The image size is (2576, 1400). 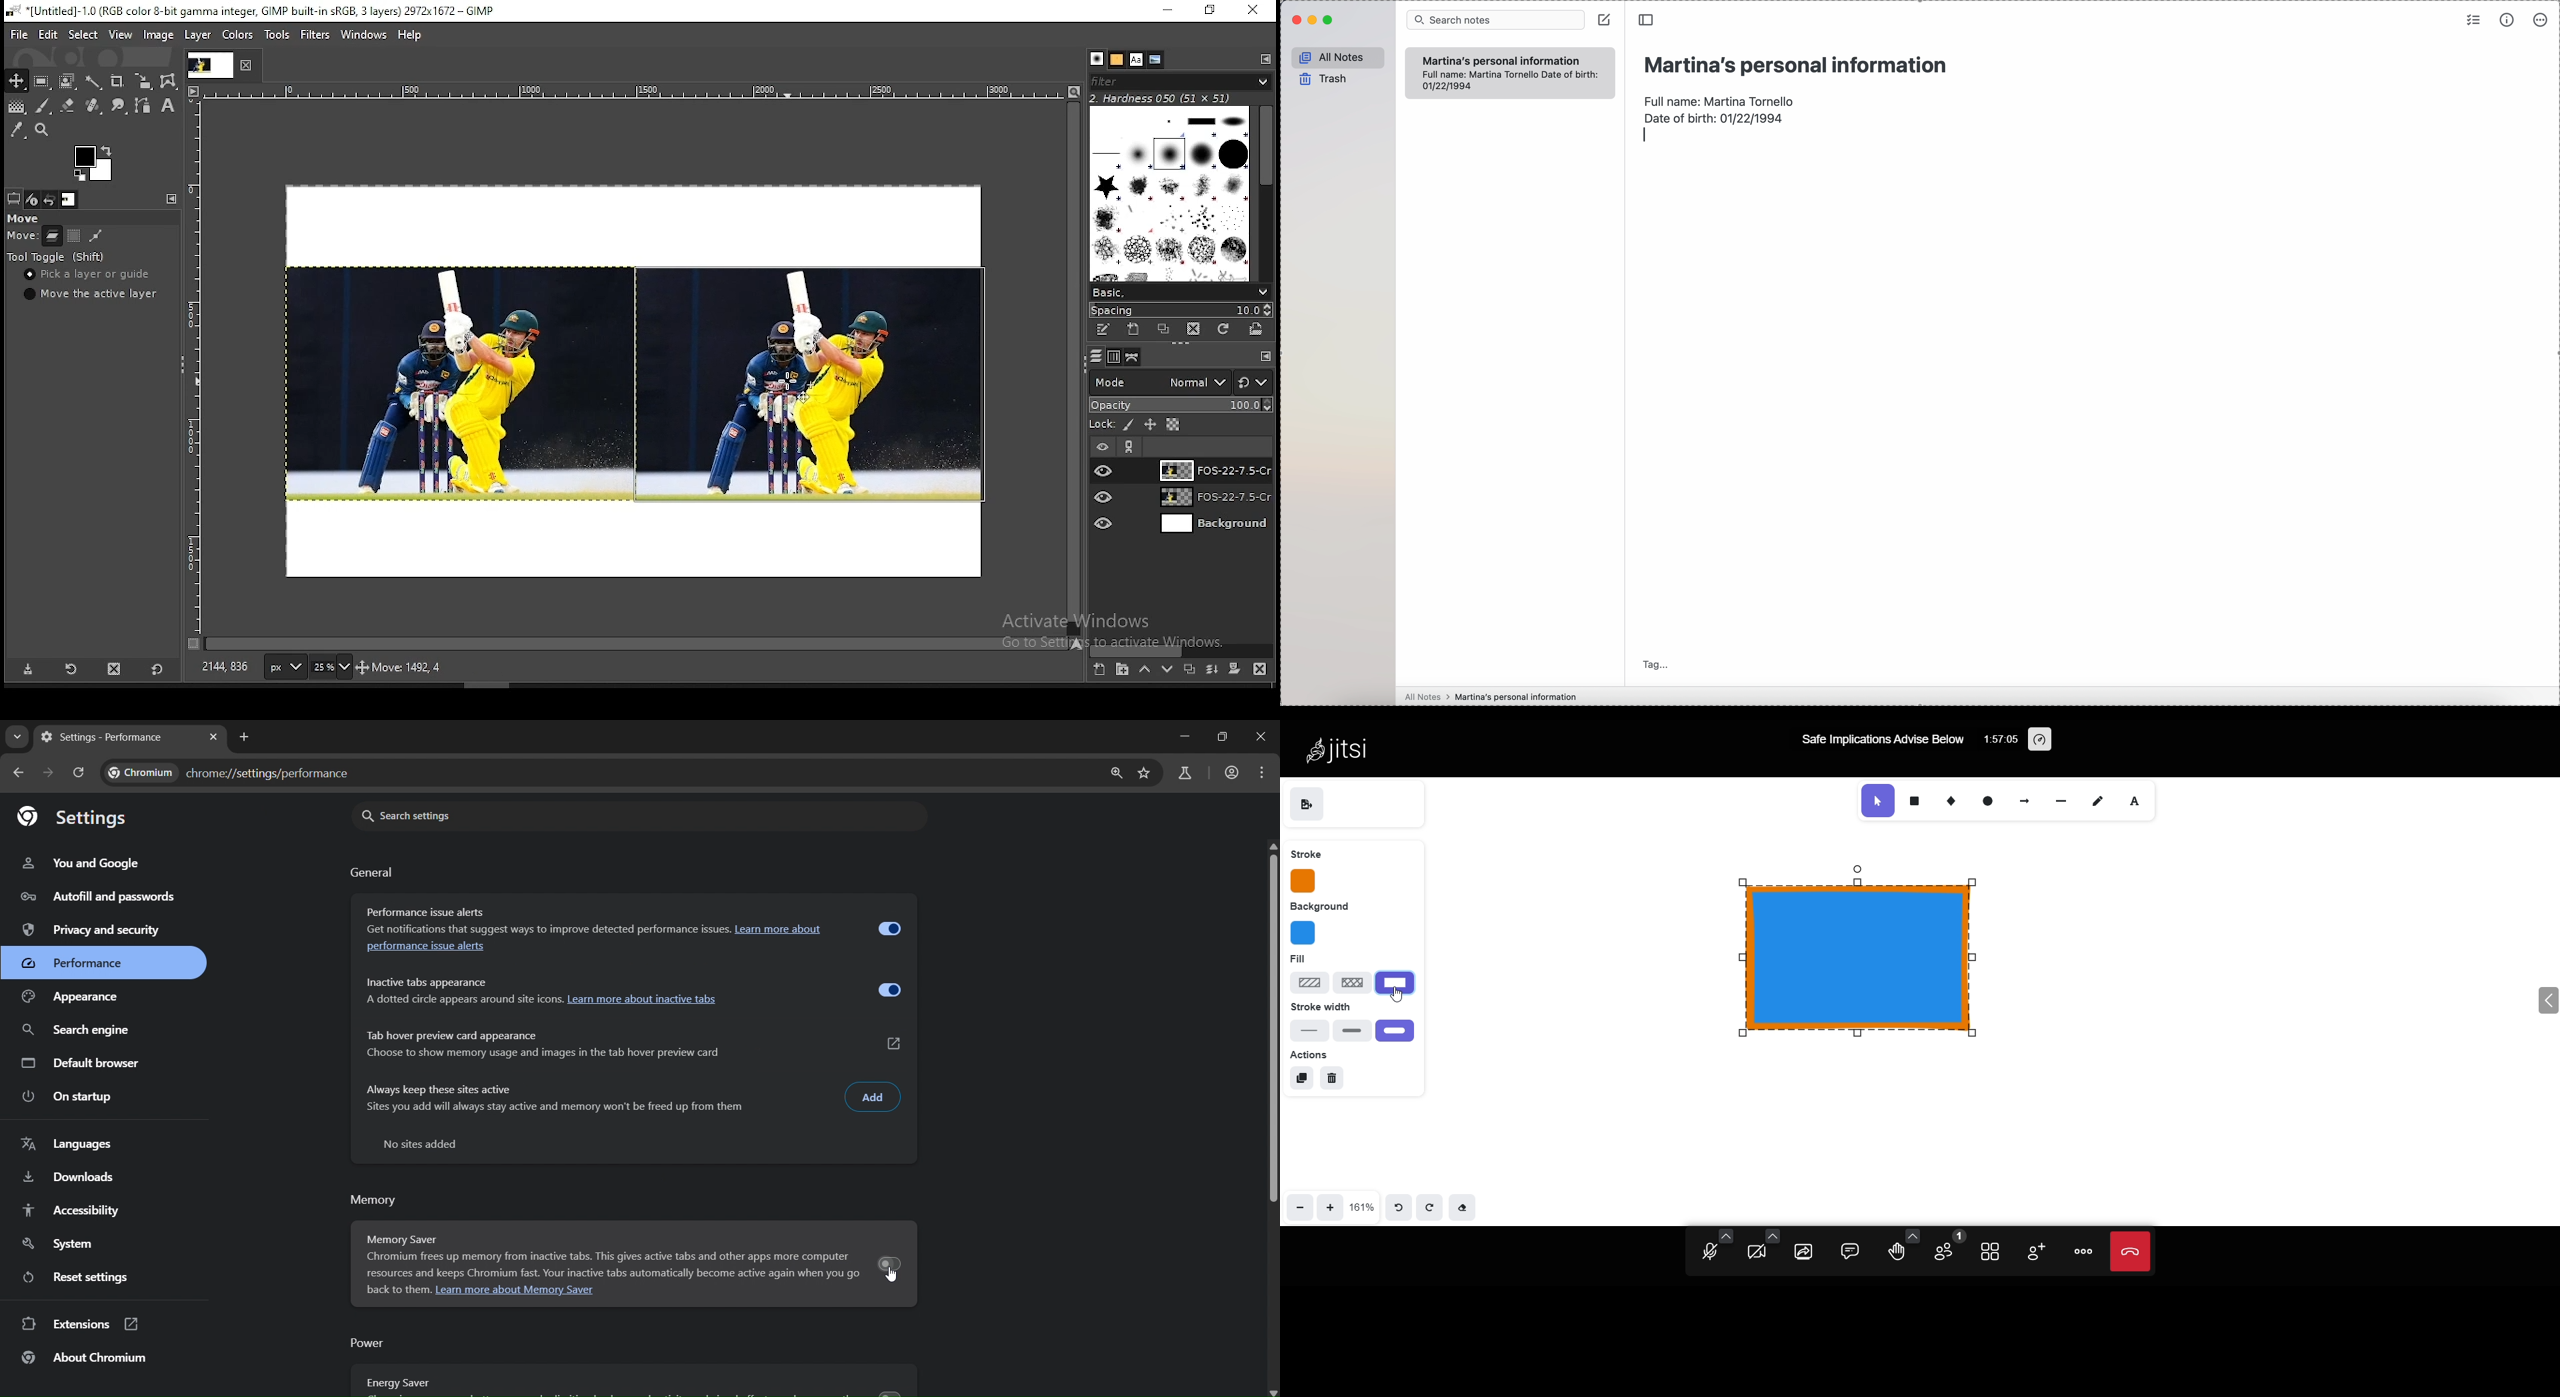 I want to click on Object fill type changed, so click(x=1887, y=963).